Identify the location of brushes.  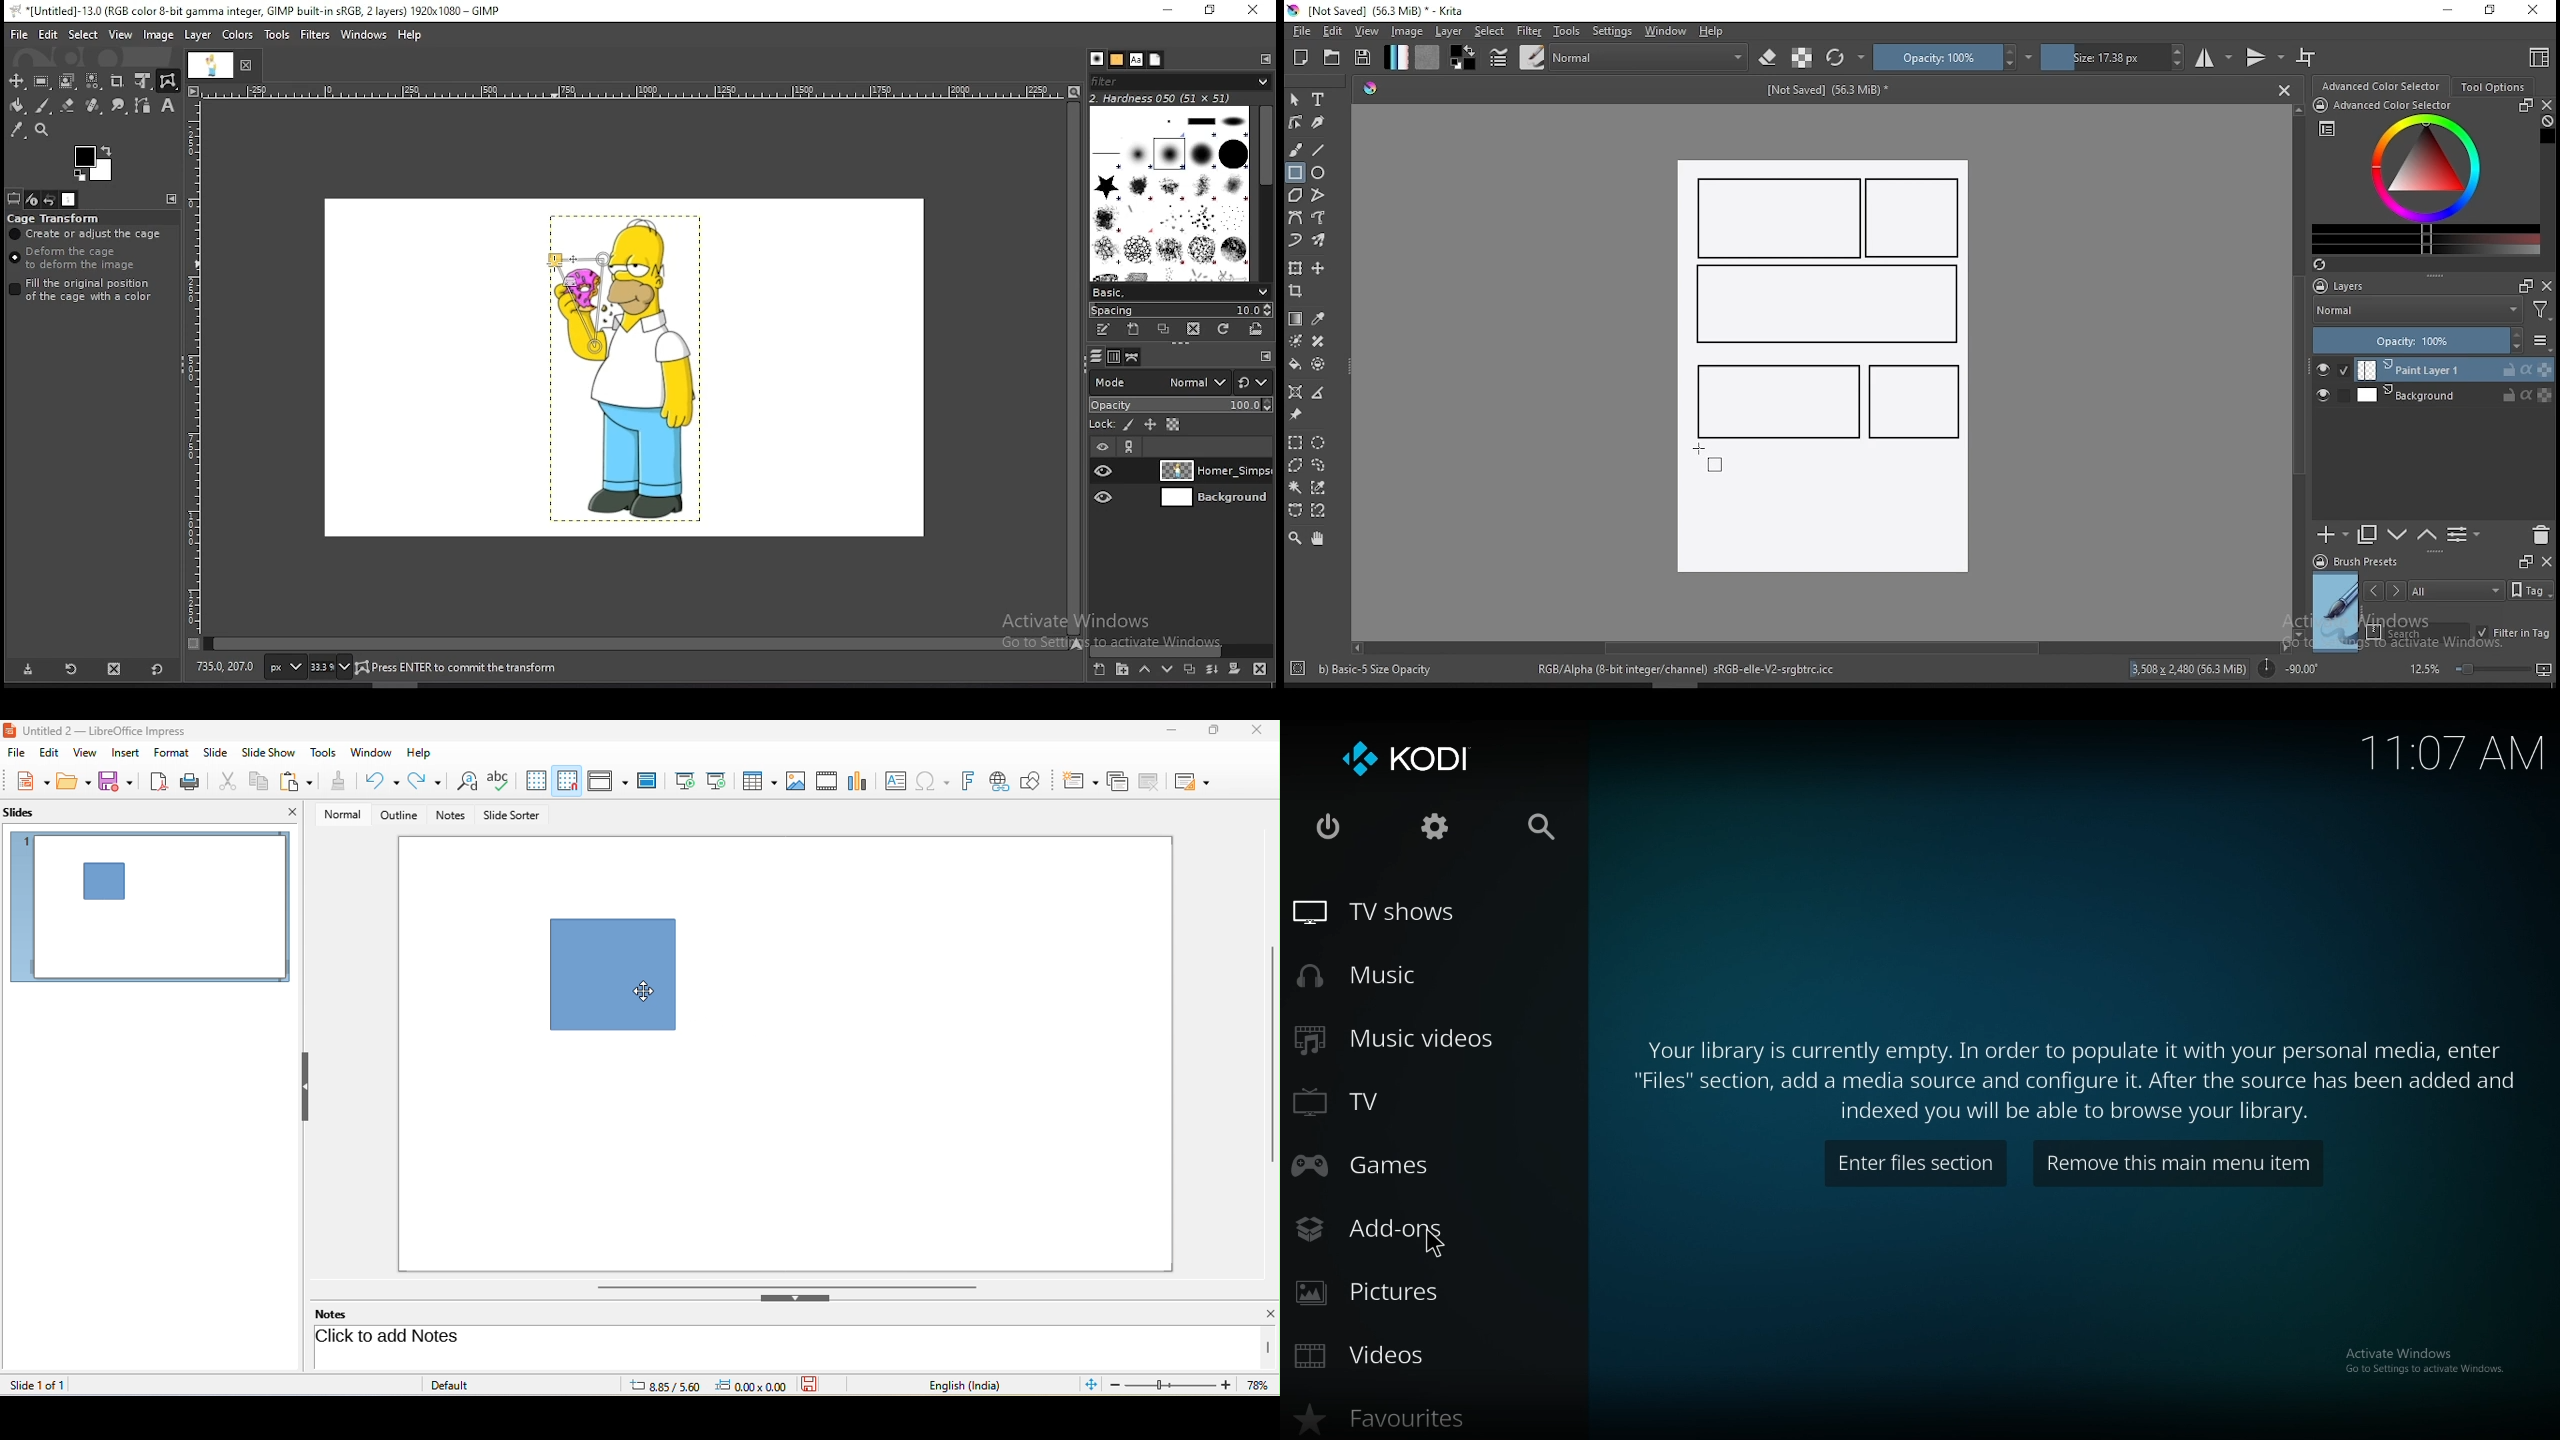
(1171, 192).